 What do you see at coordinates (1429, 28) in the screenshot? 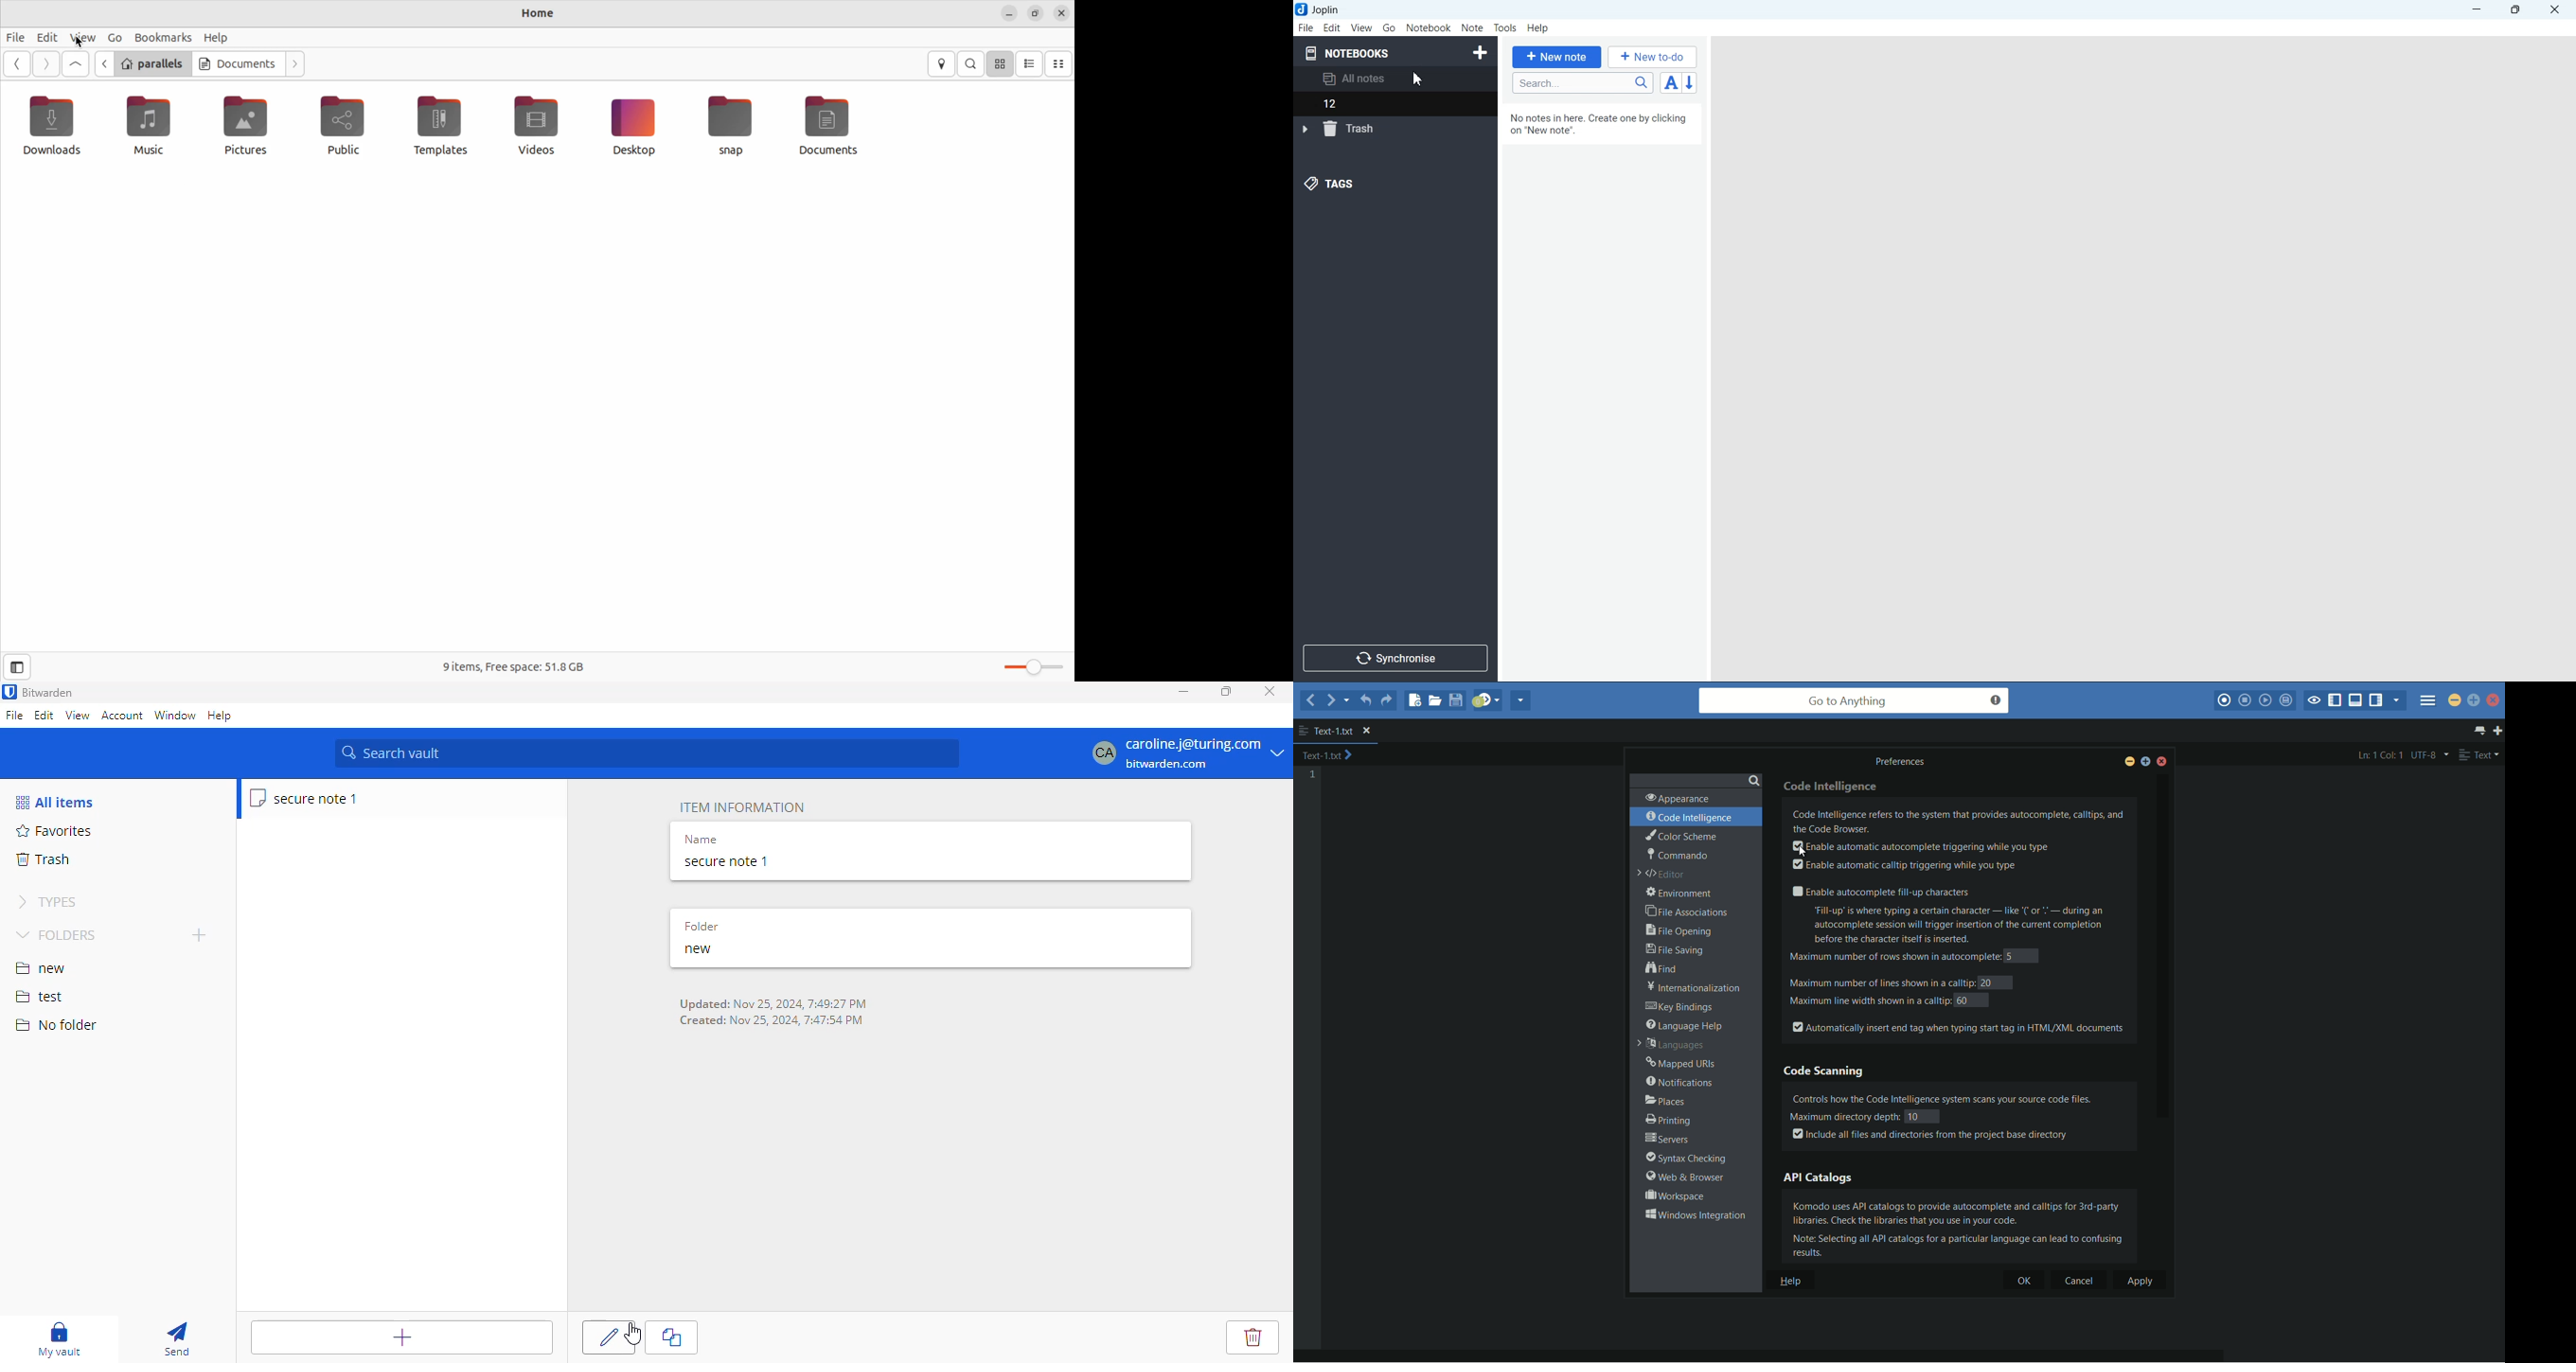
I see `Notebook` at bounding box center [1429, 28].